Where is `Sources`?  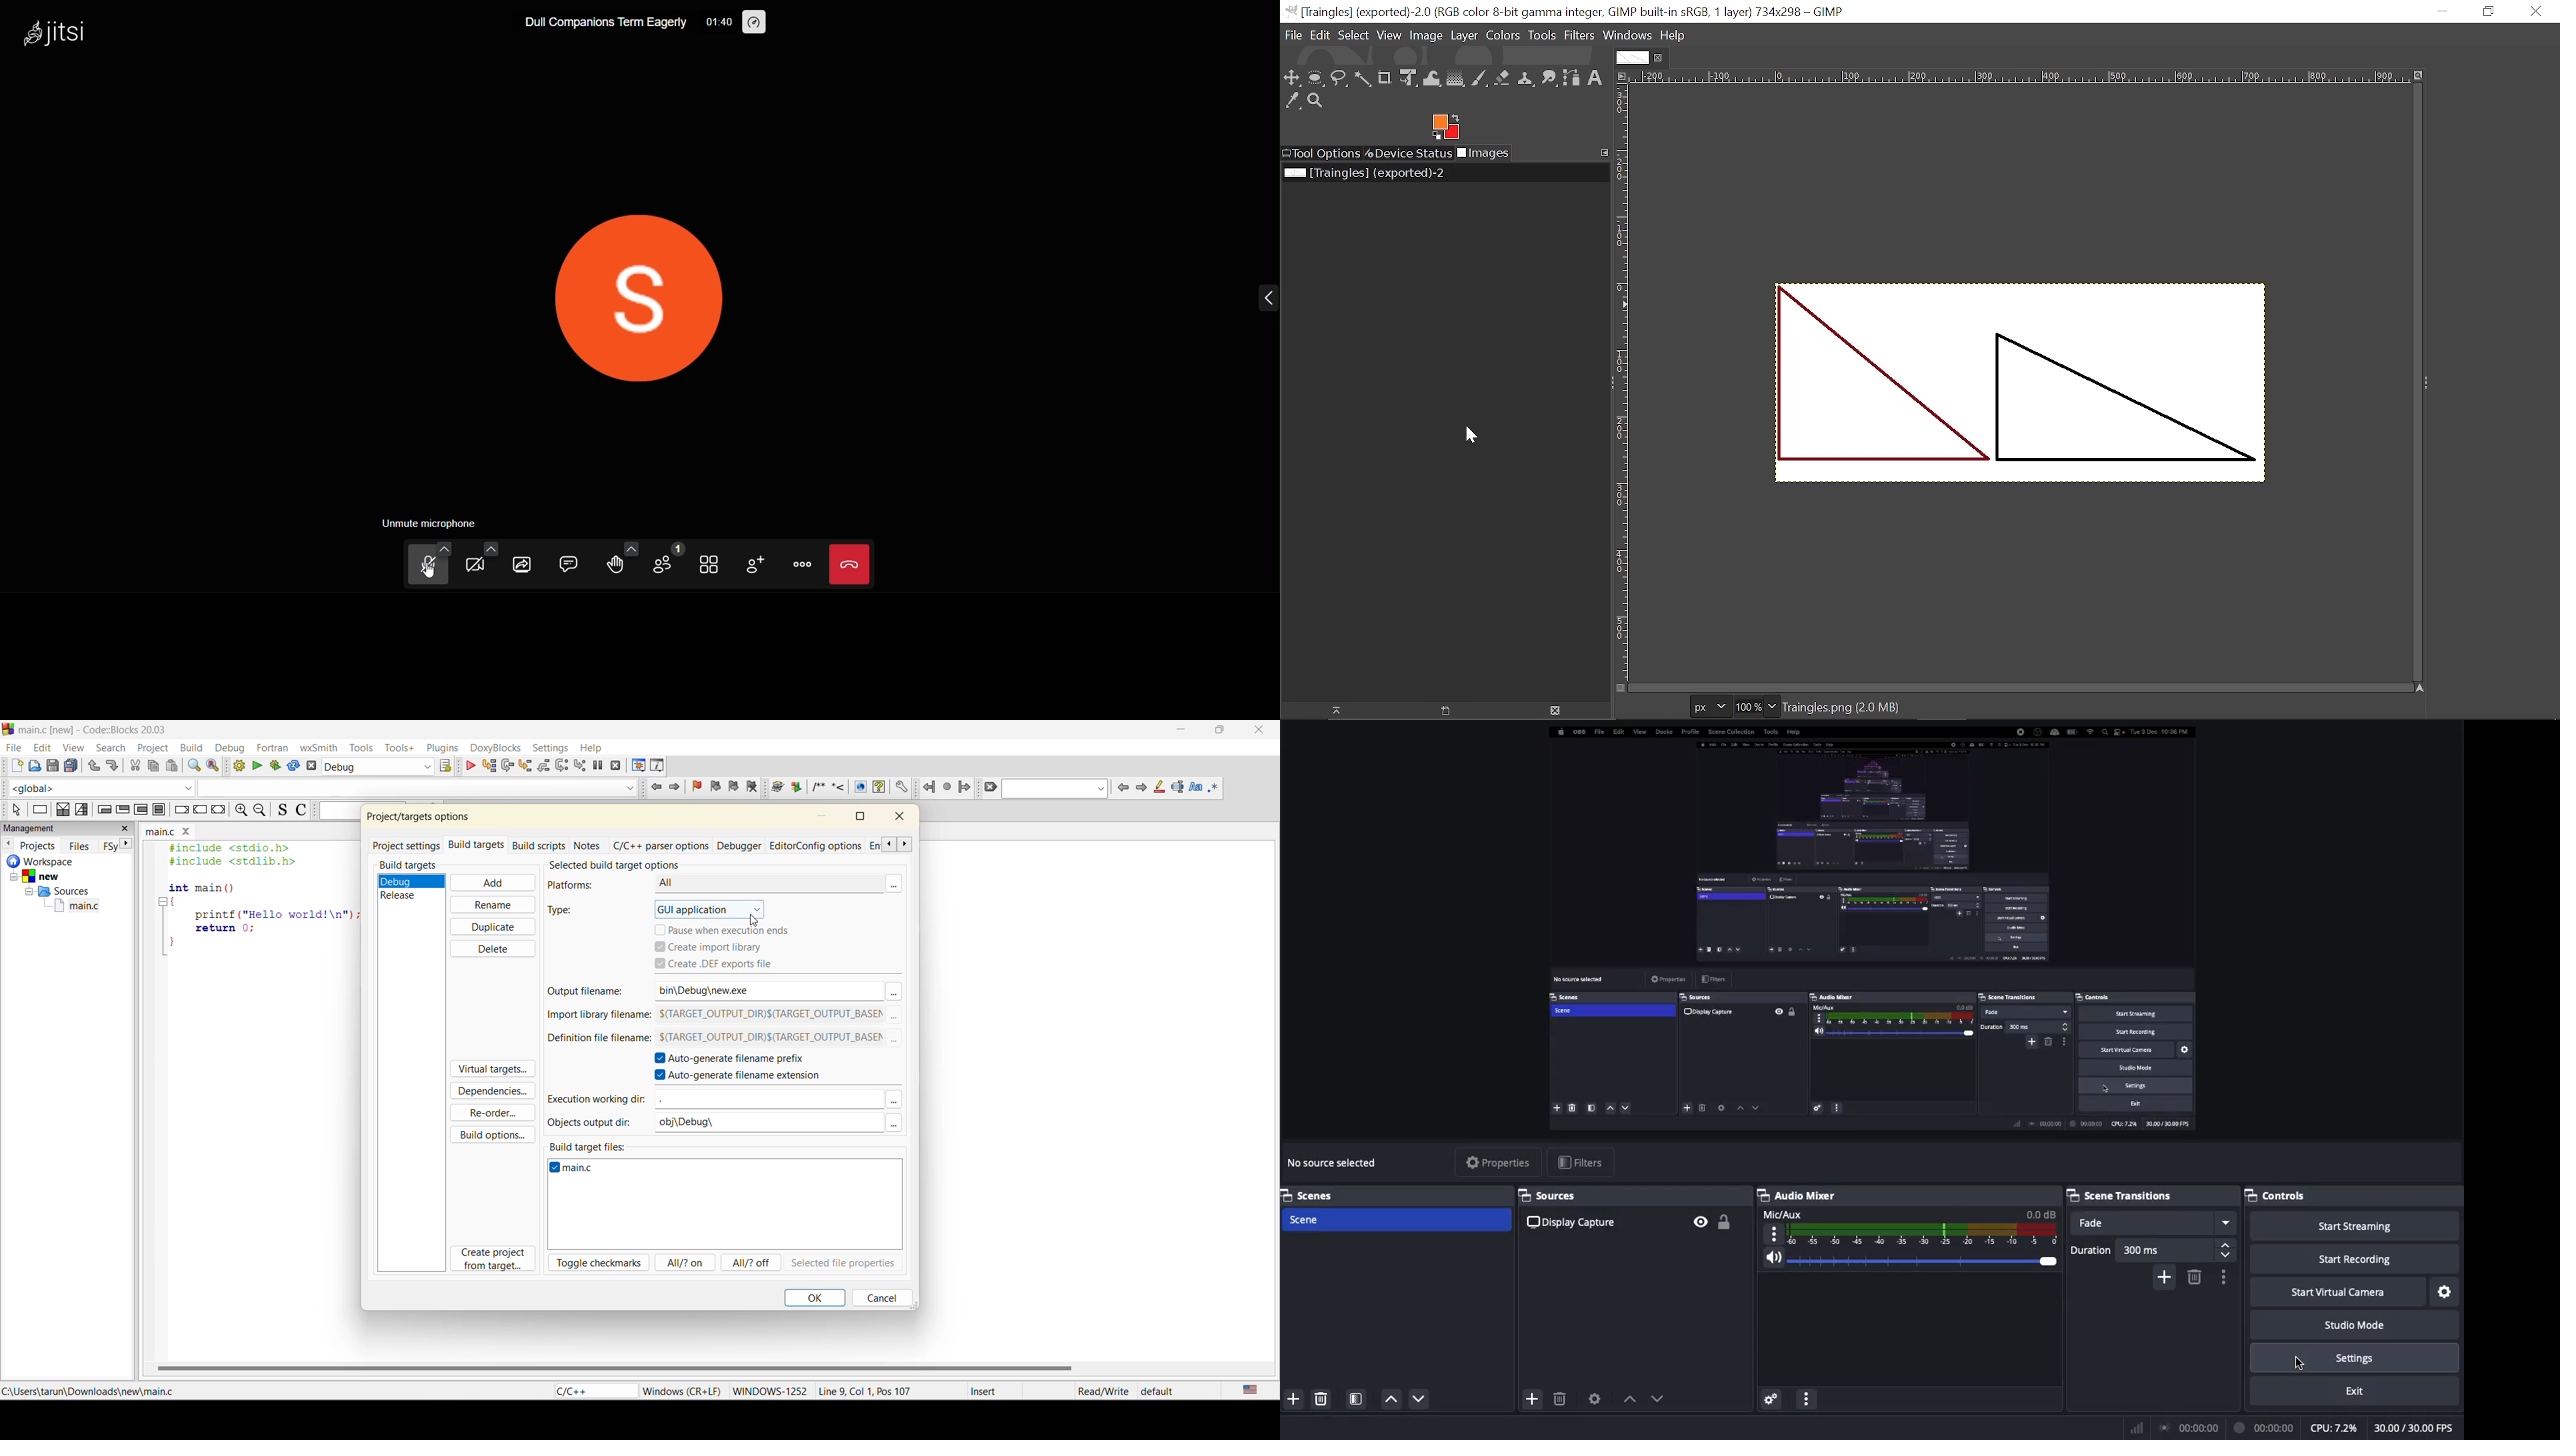 Sources is located at coordinates (55, 893).